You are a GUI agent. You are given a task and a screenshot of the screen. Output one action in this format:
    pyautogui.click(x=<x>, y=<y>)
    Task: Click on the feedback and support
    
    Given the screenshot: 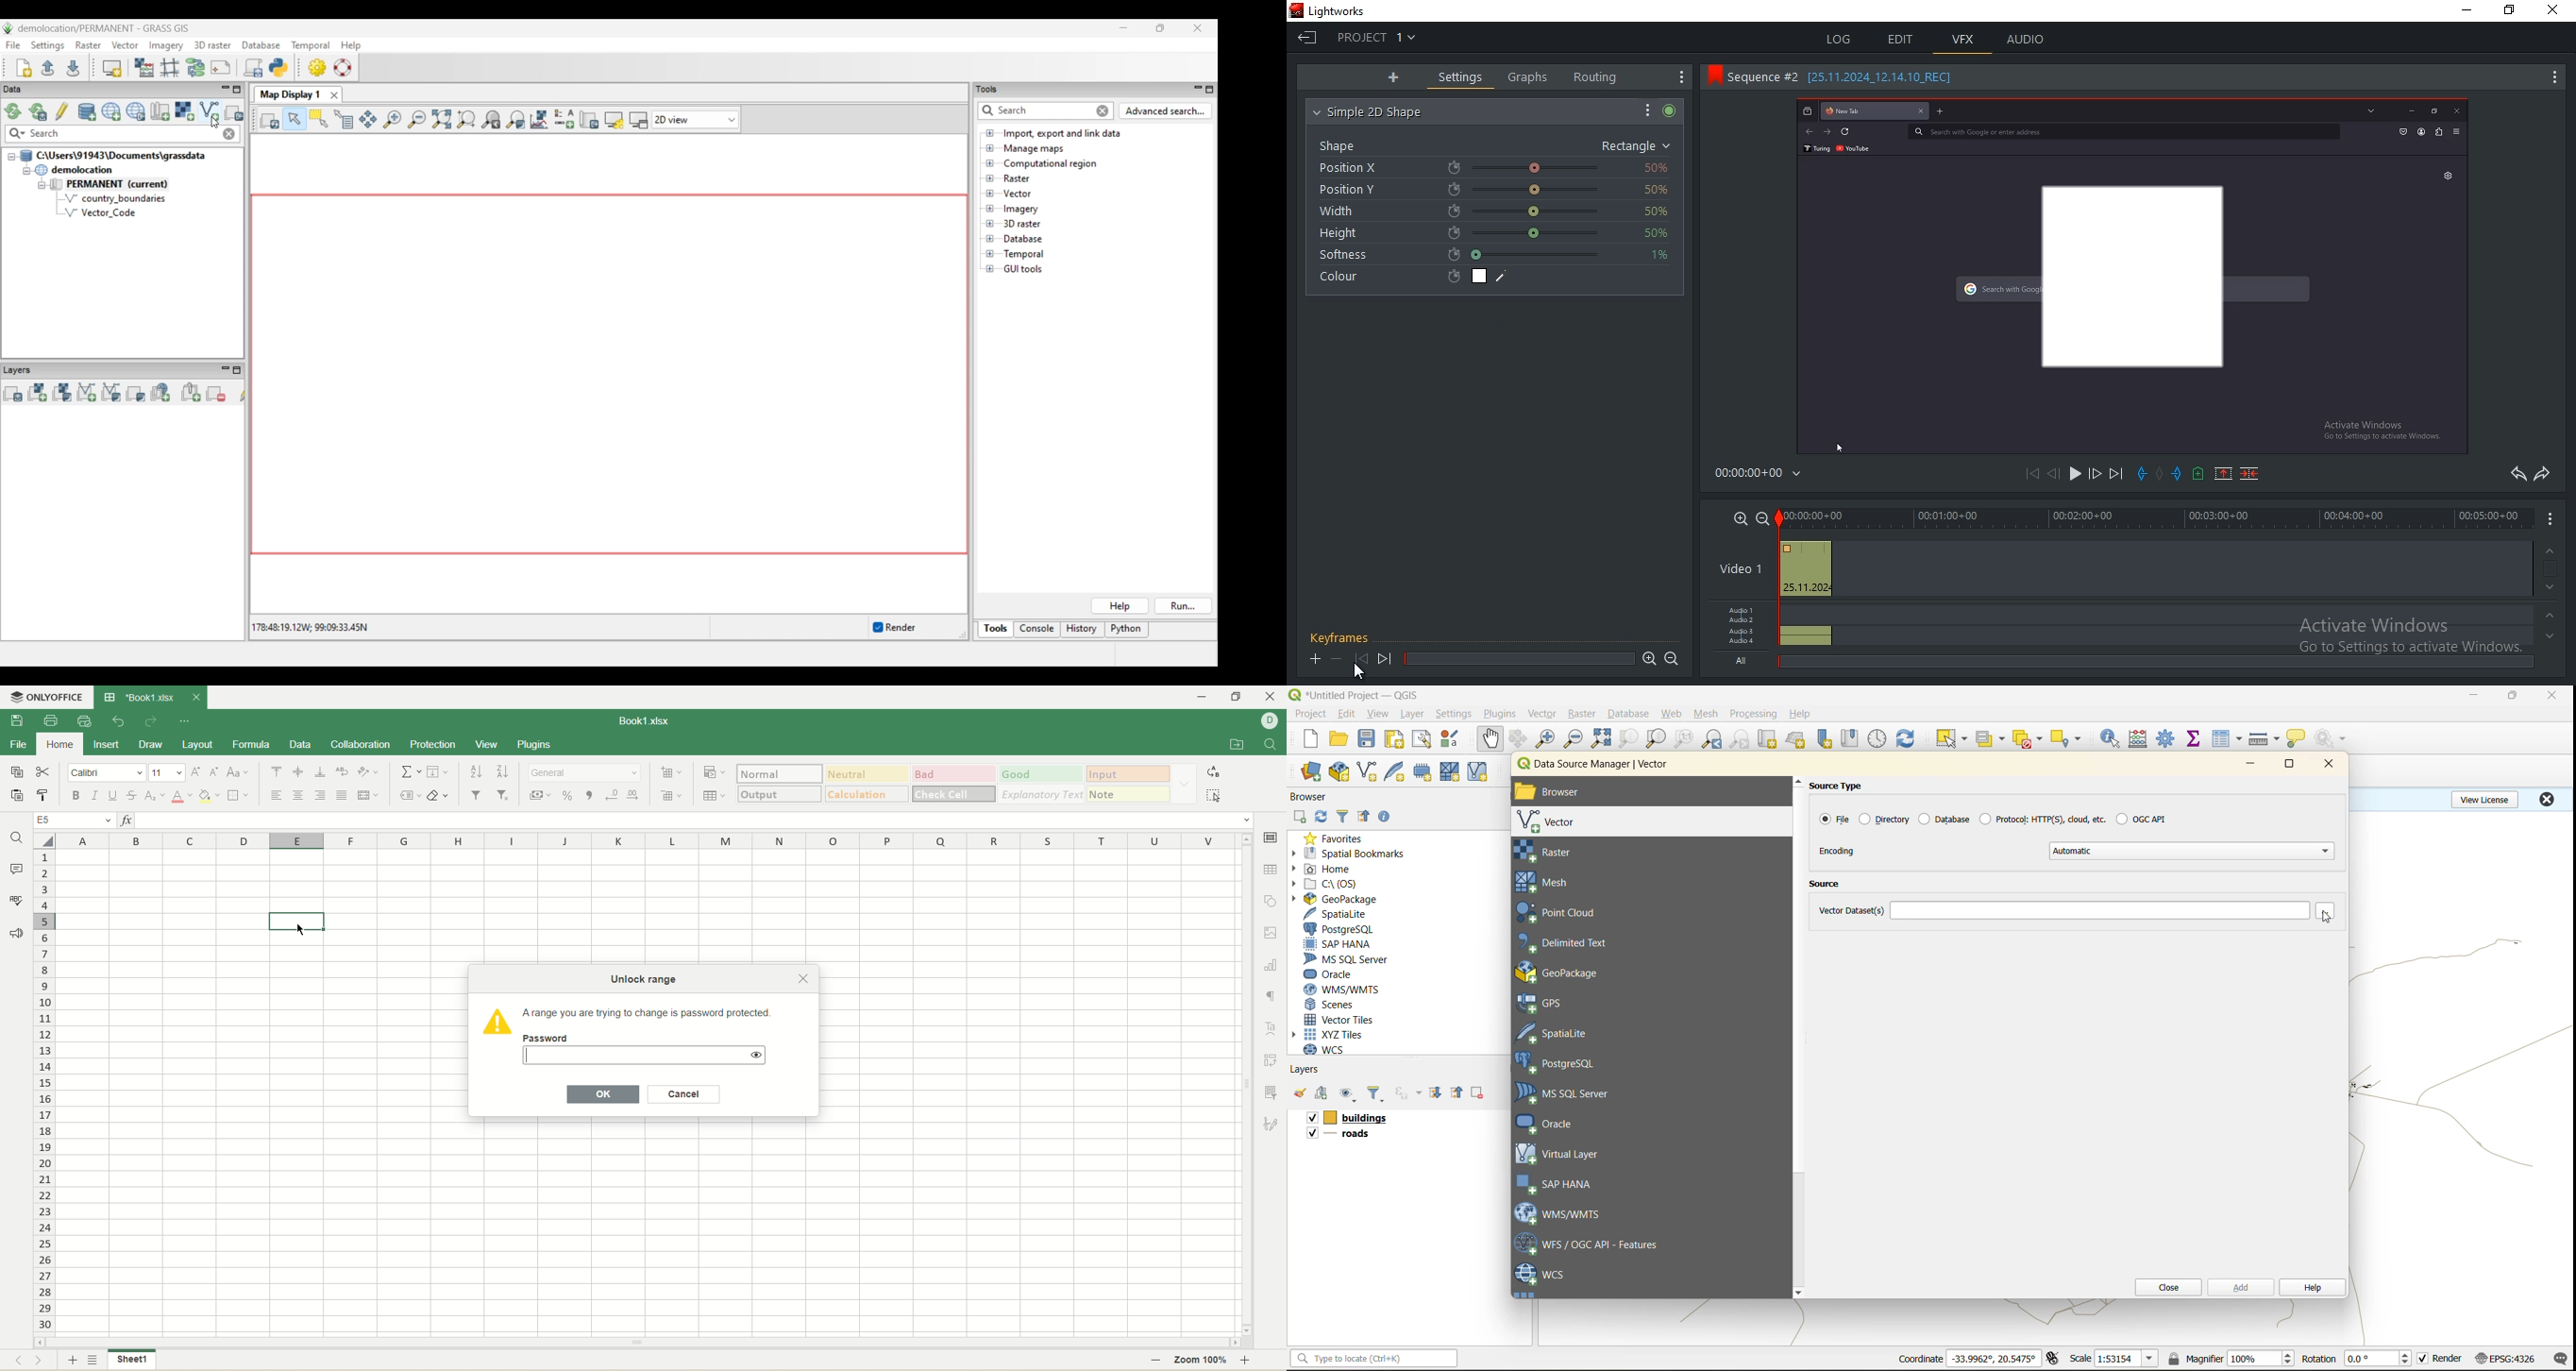 What is the action you would take?
    pyautogui.click(x=16, y=933)
    